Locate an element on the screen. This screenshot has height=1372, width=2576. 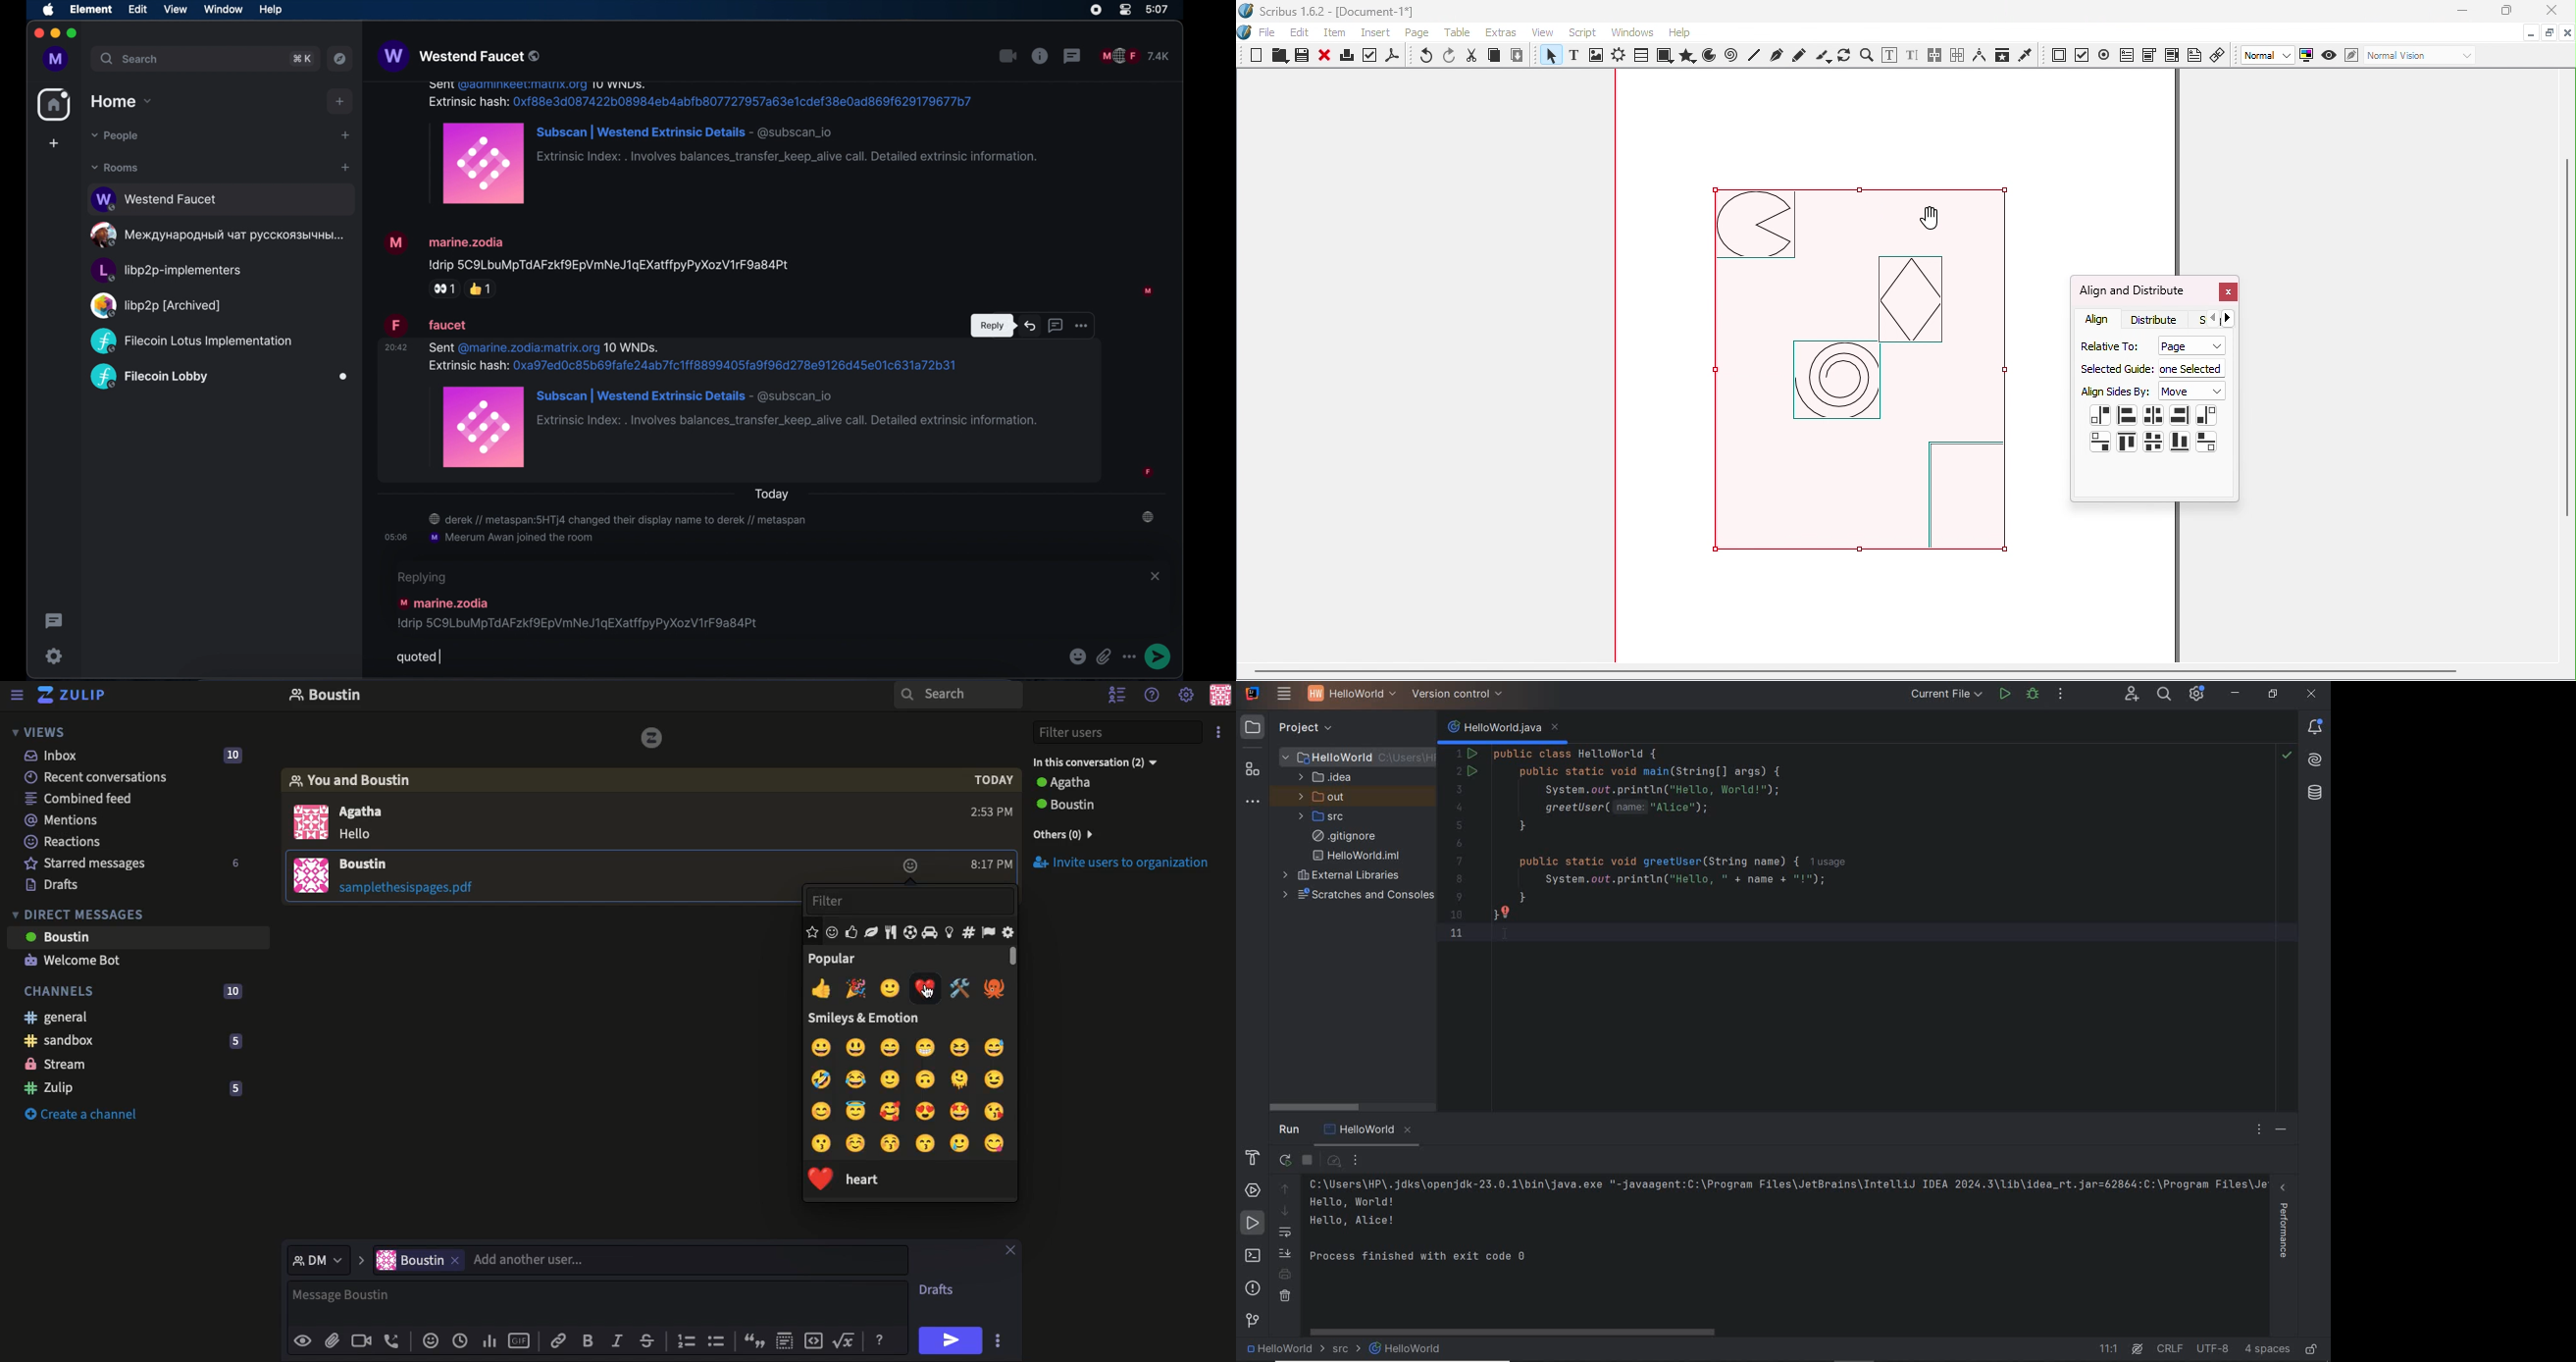
Rotate item is located at coordinates (1844, 55).